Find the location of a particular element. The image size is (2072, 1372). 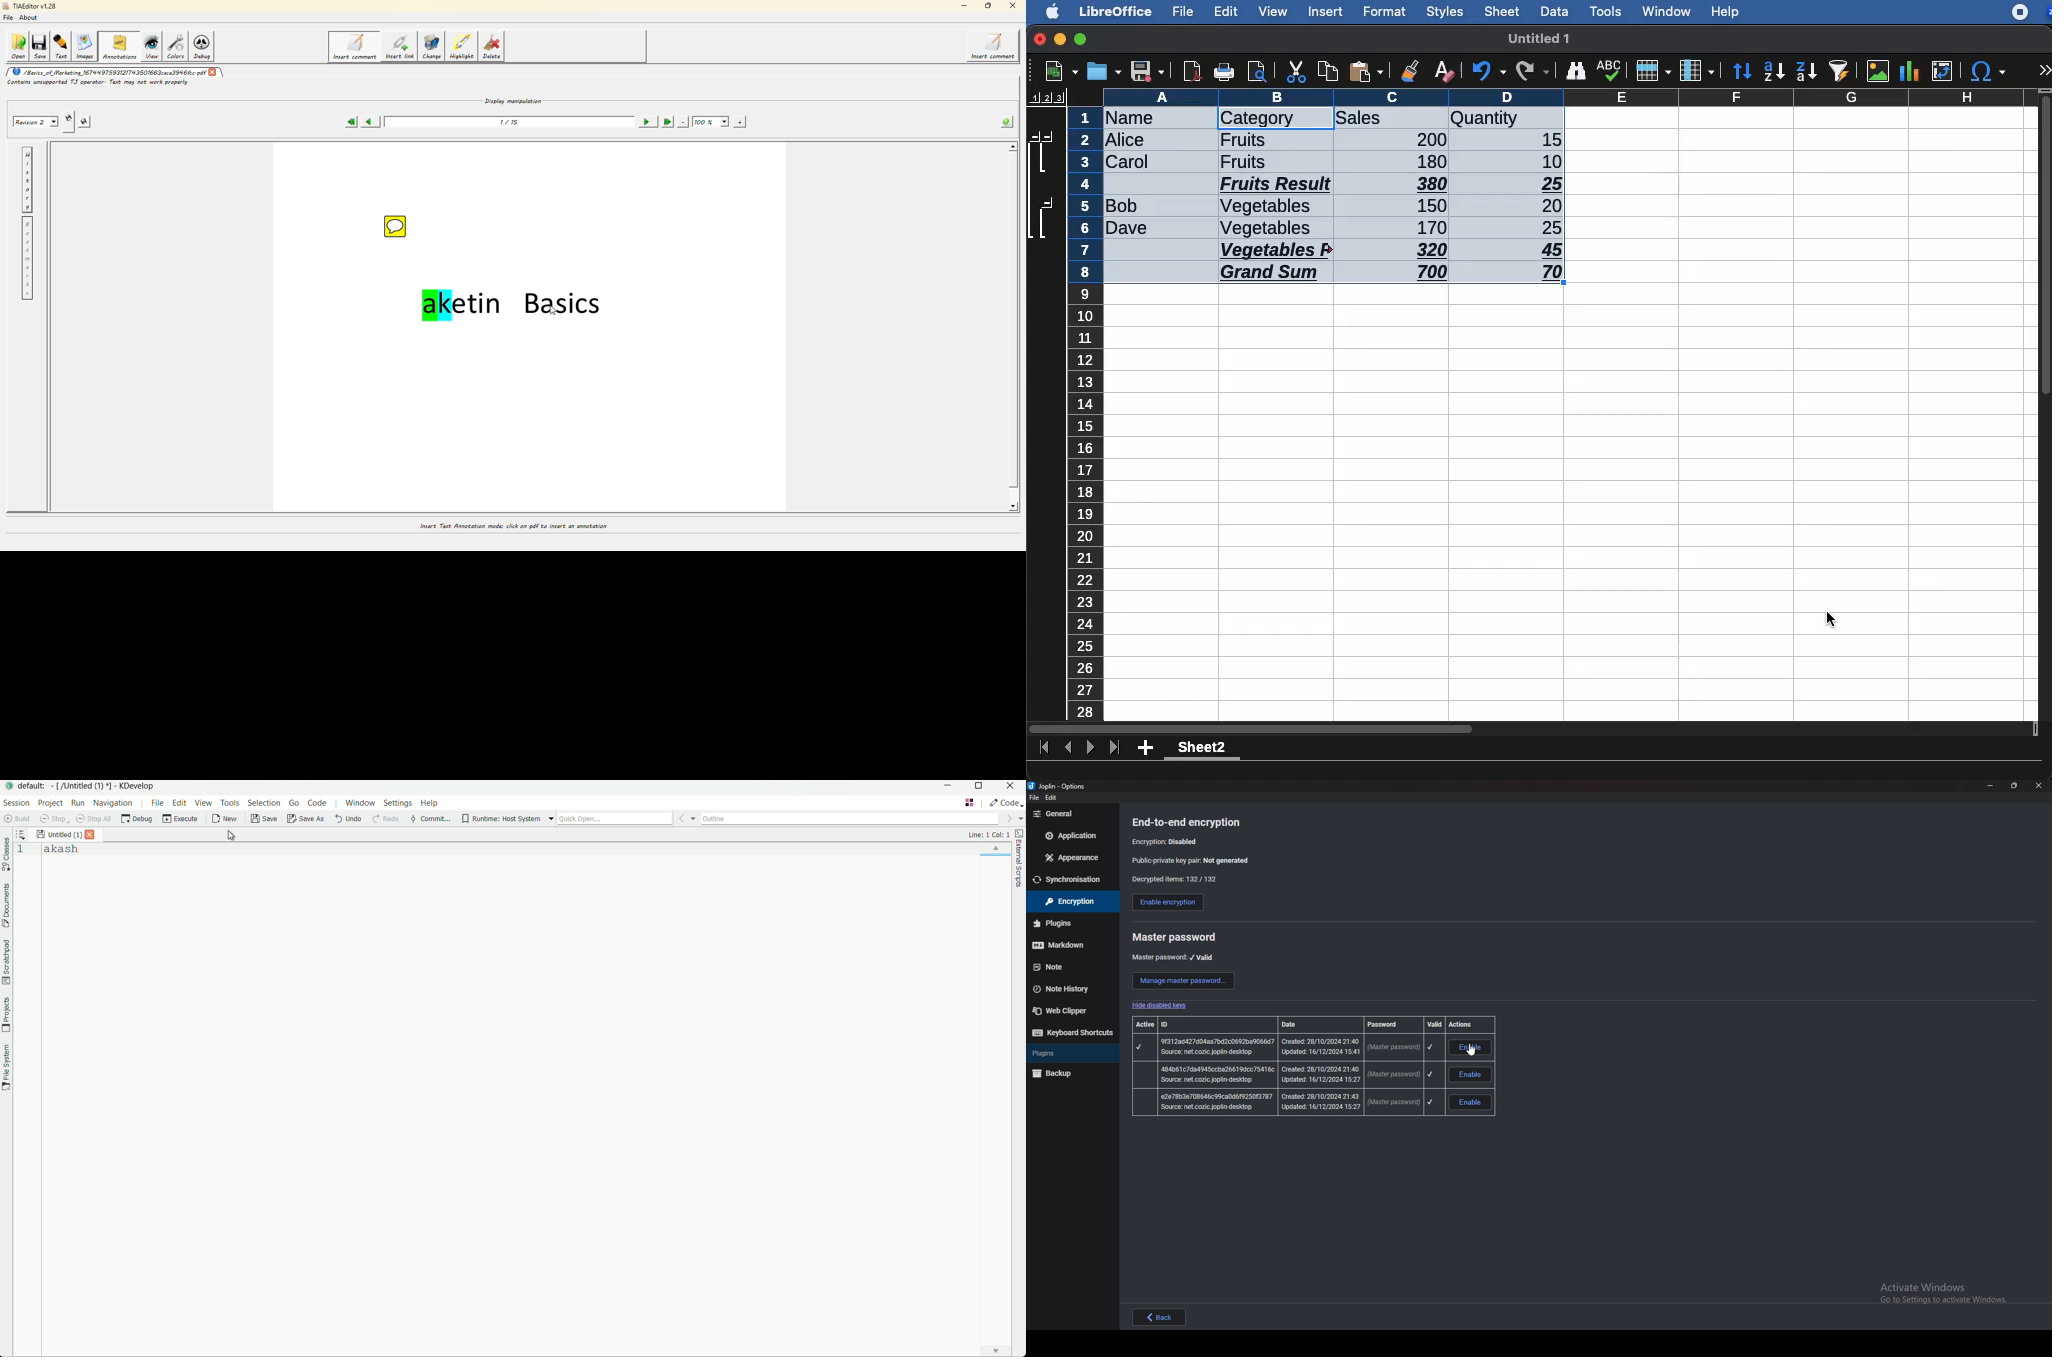

25 is located at coordinates (1551, 182).